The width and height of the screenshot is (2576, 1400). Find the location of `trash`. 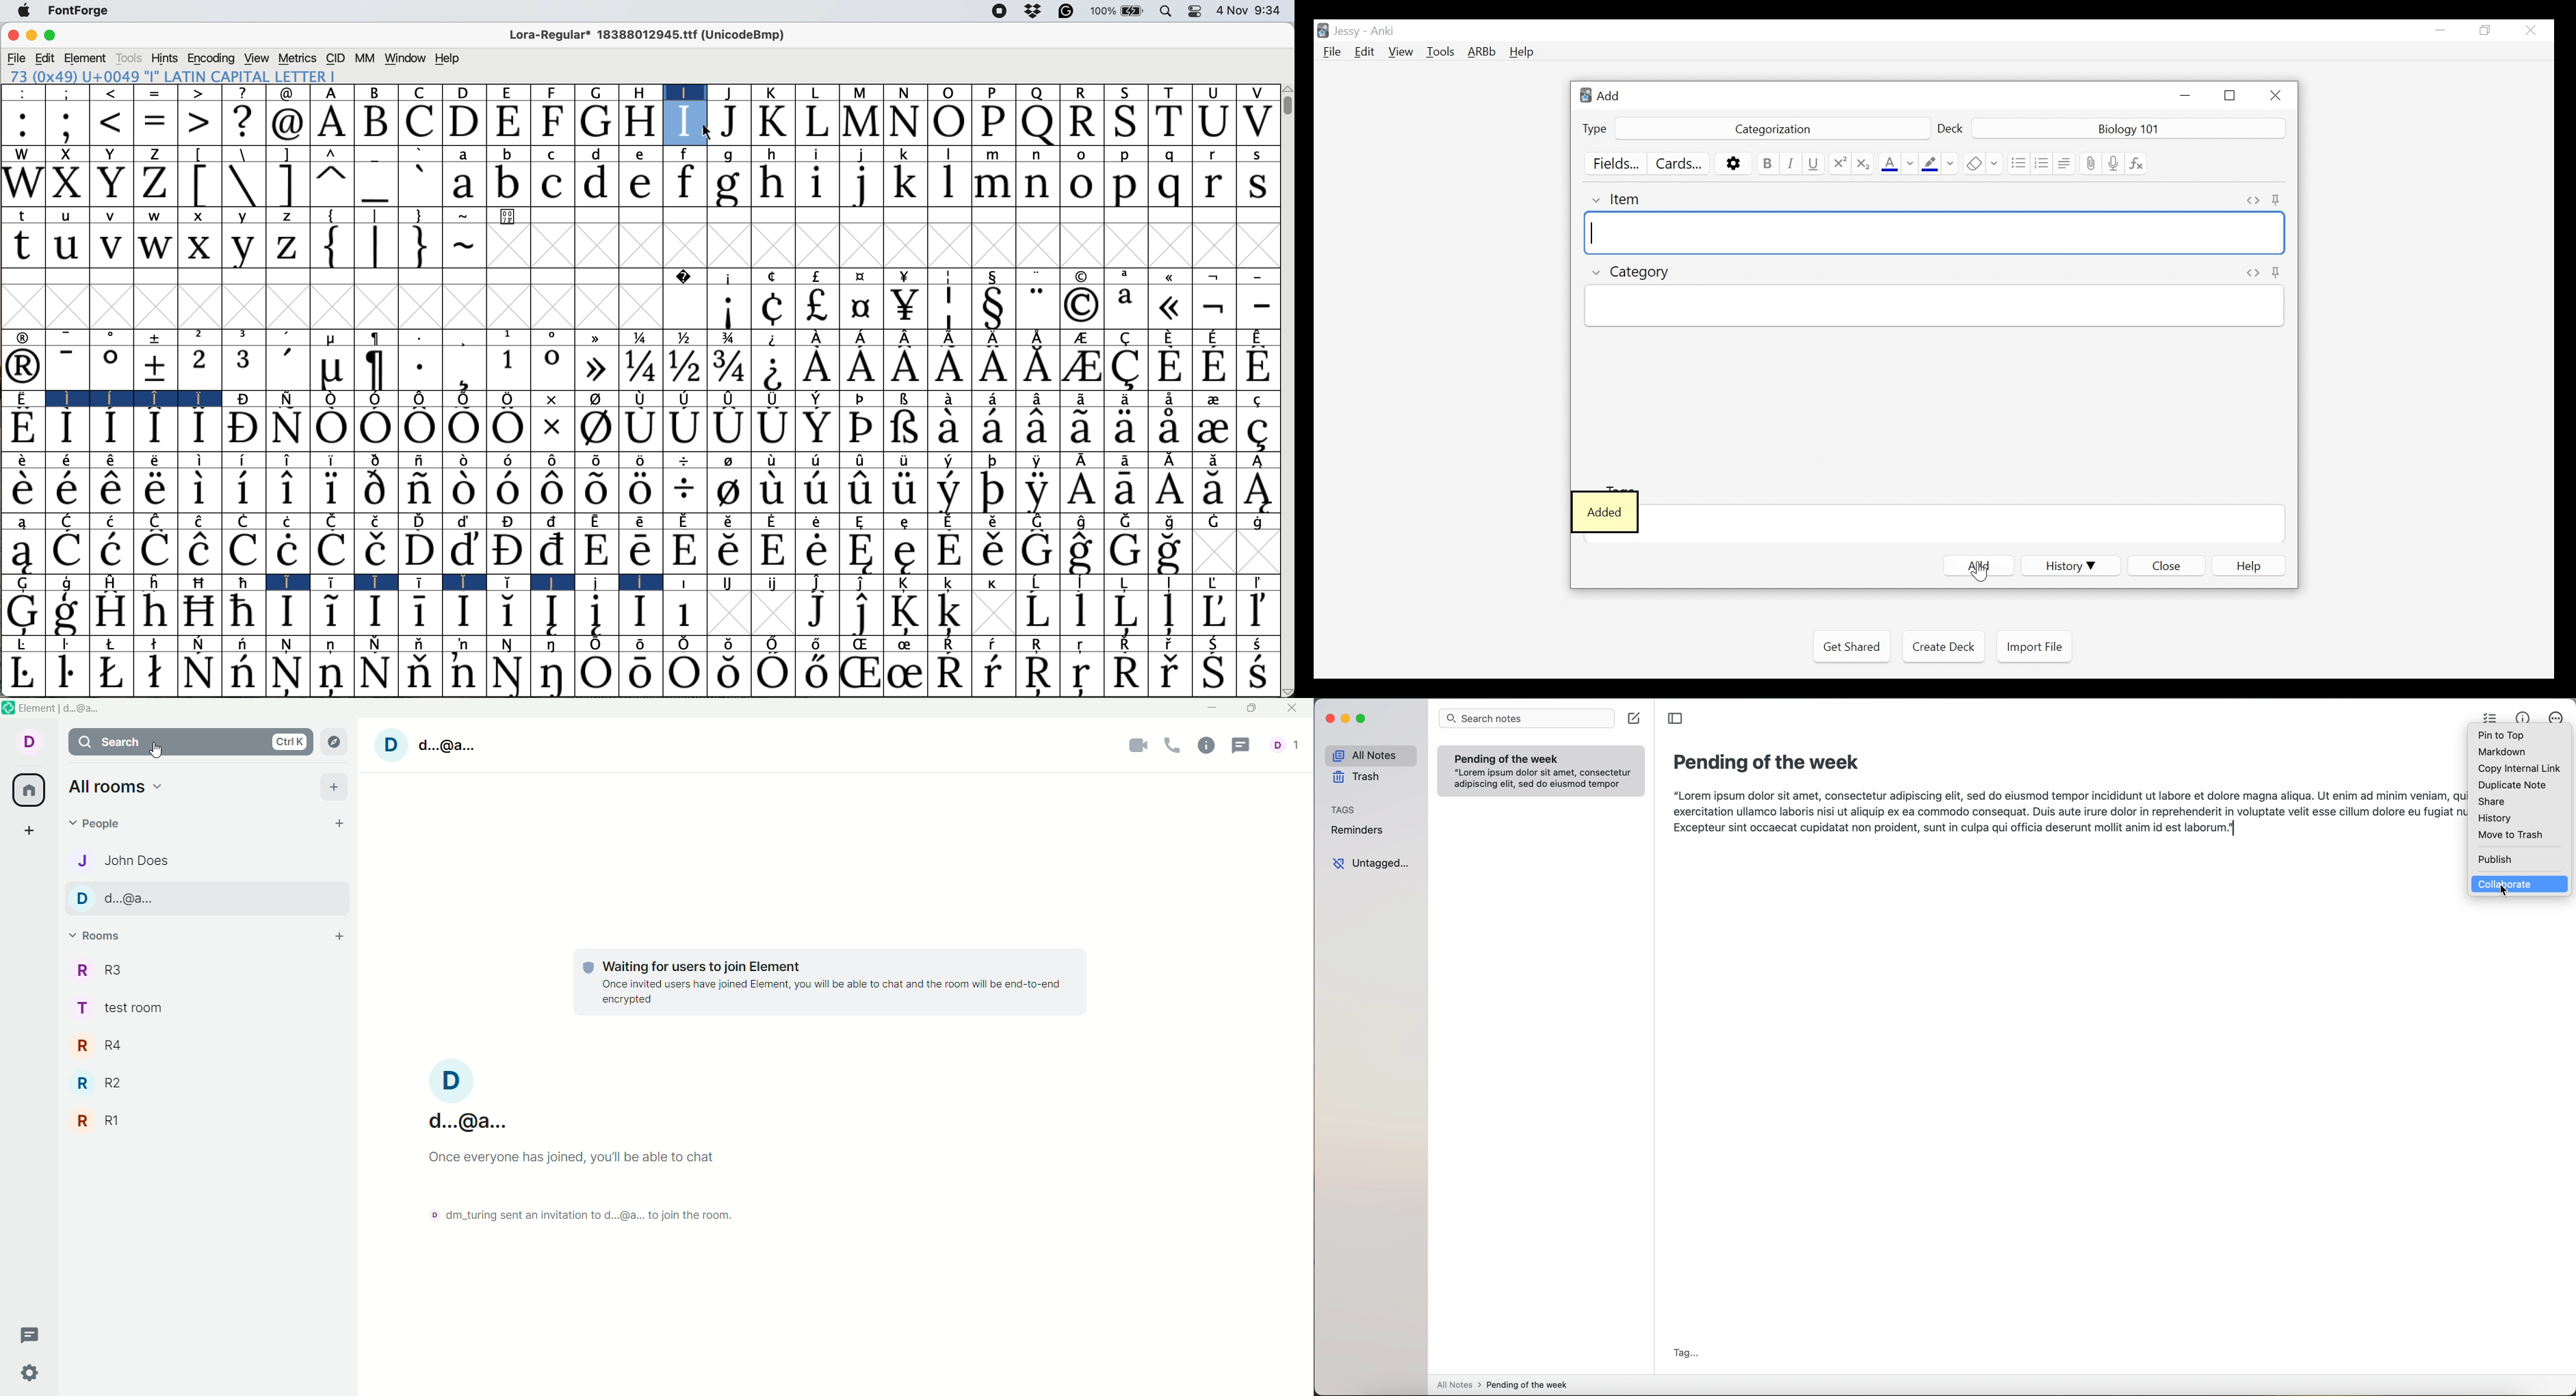

trash is located at coordinates (1358, 779).